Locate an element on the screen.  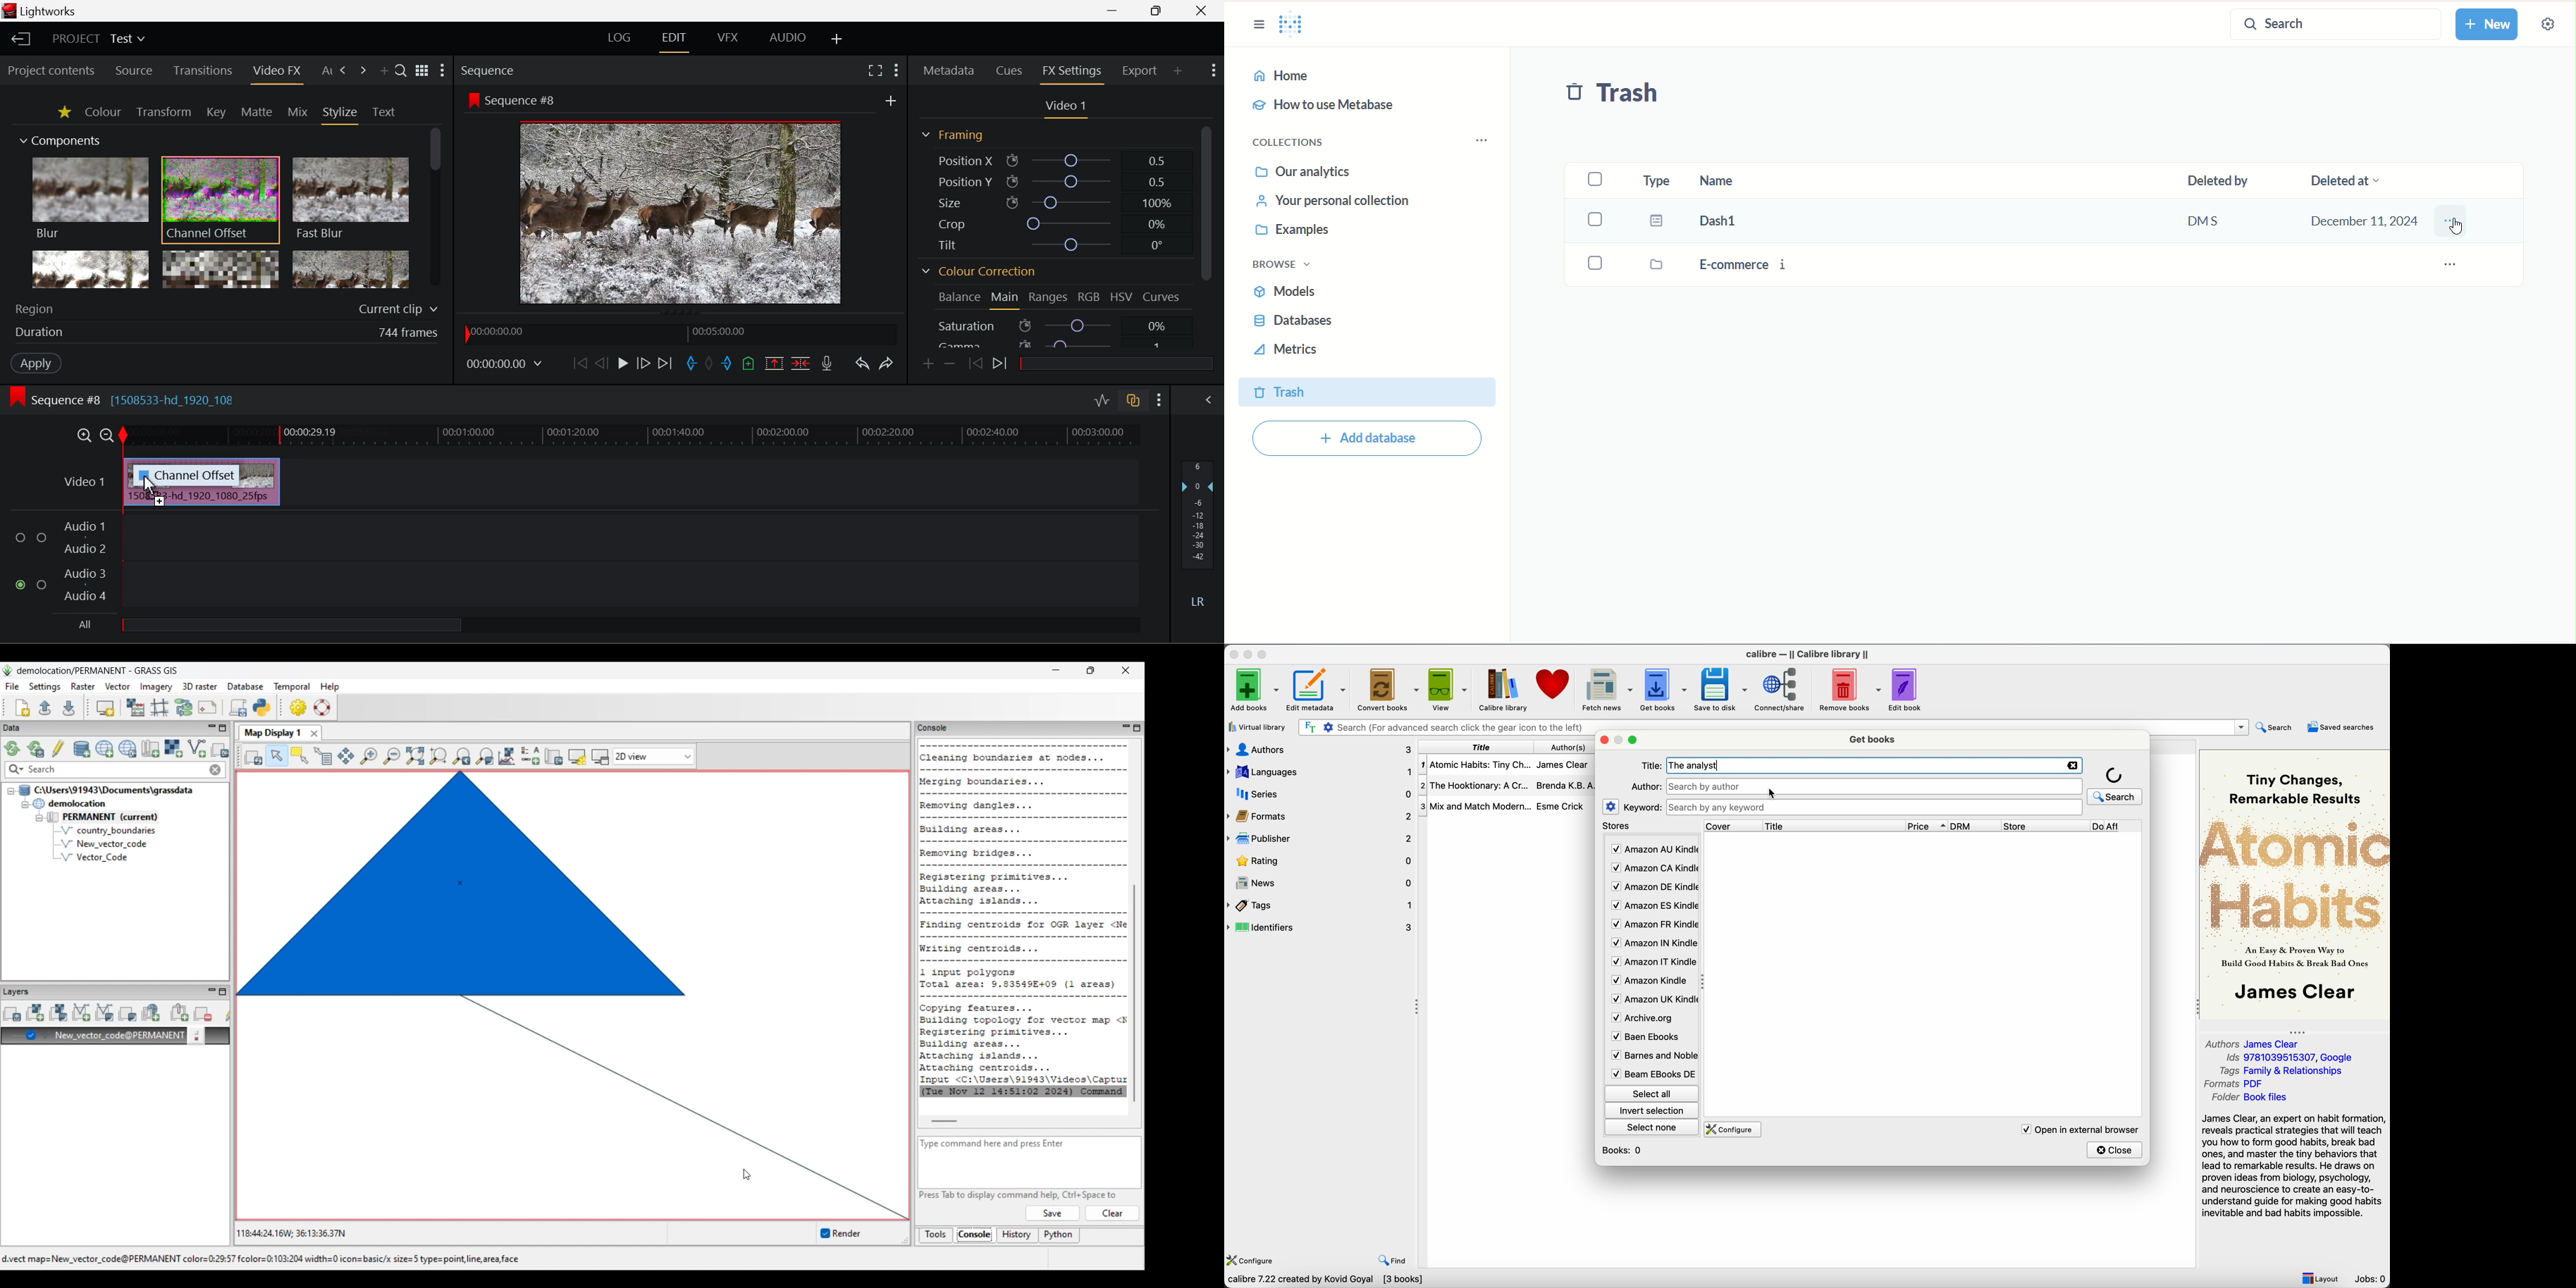
The Hooktionary: A Cr... is located at coordinates (1478, 785).